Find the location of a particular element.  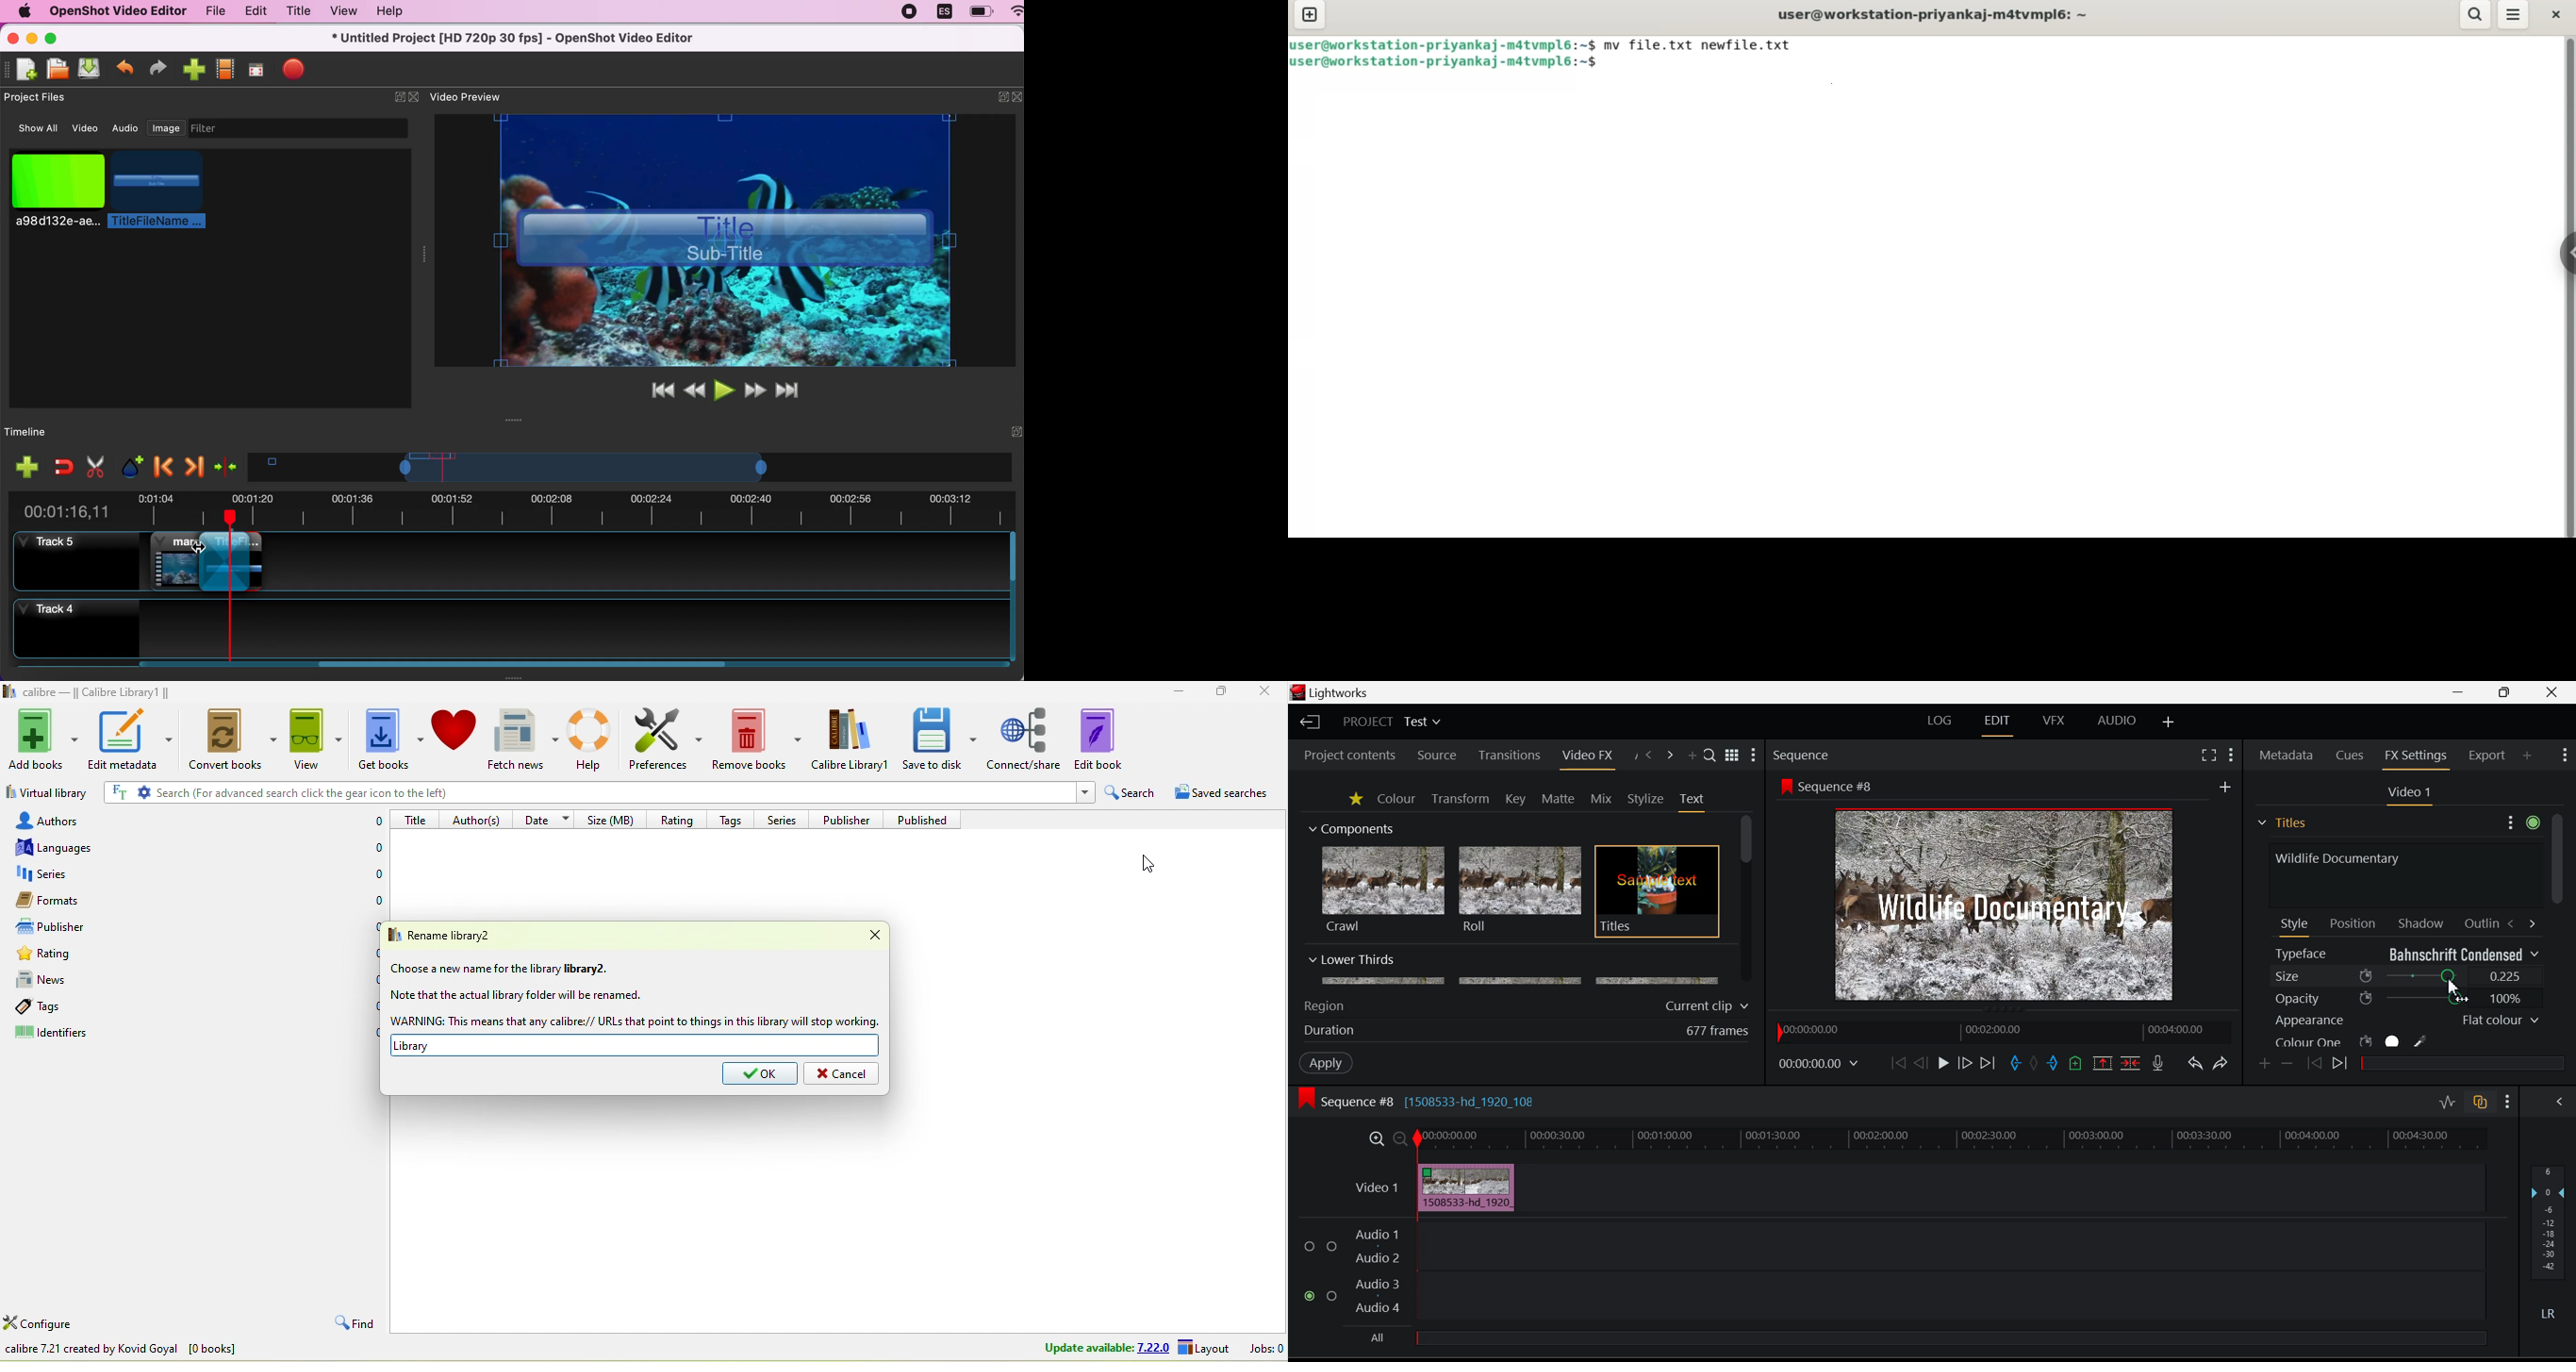

find is located at coordinates (352, 1324).